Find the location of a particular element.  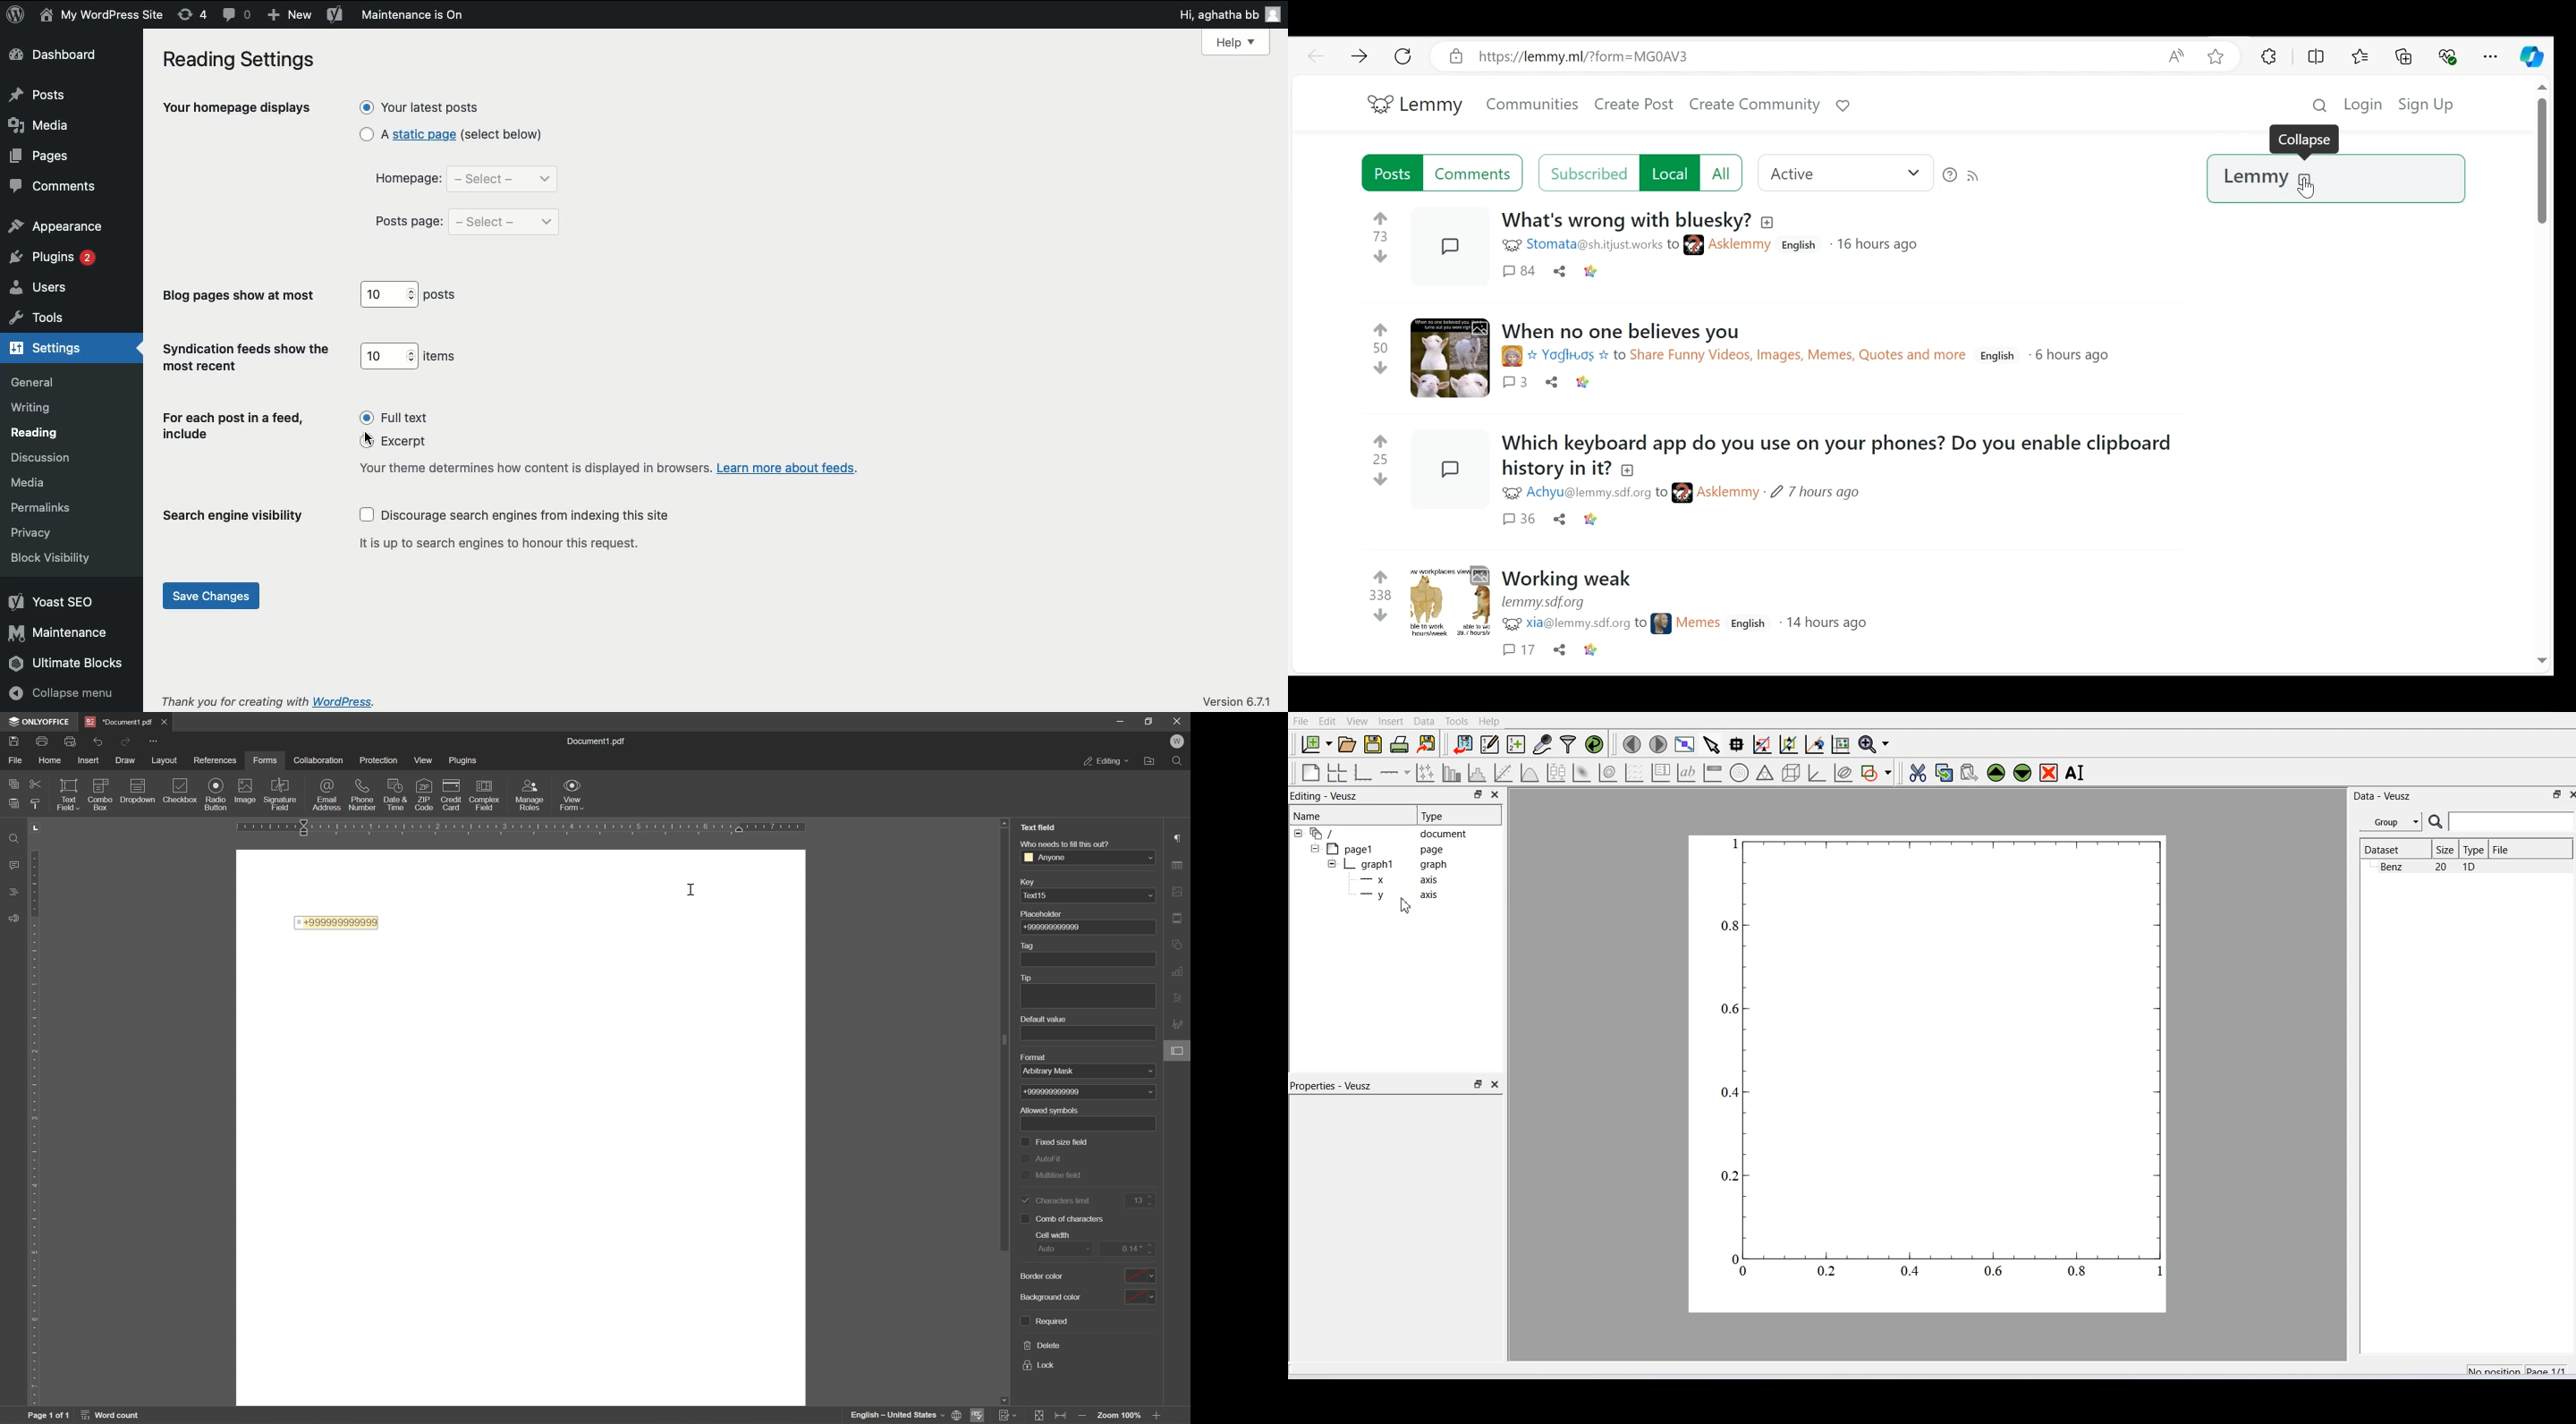

drop down is located at coordinates (1147, 858).